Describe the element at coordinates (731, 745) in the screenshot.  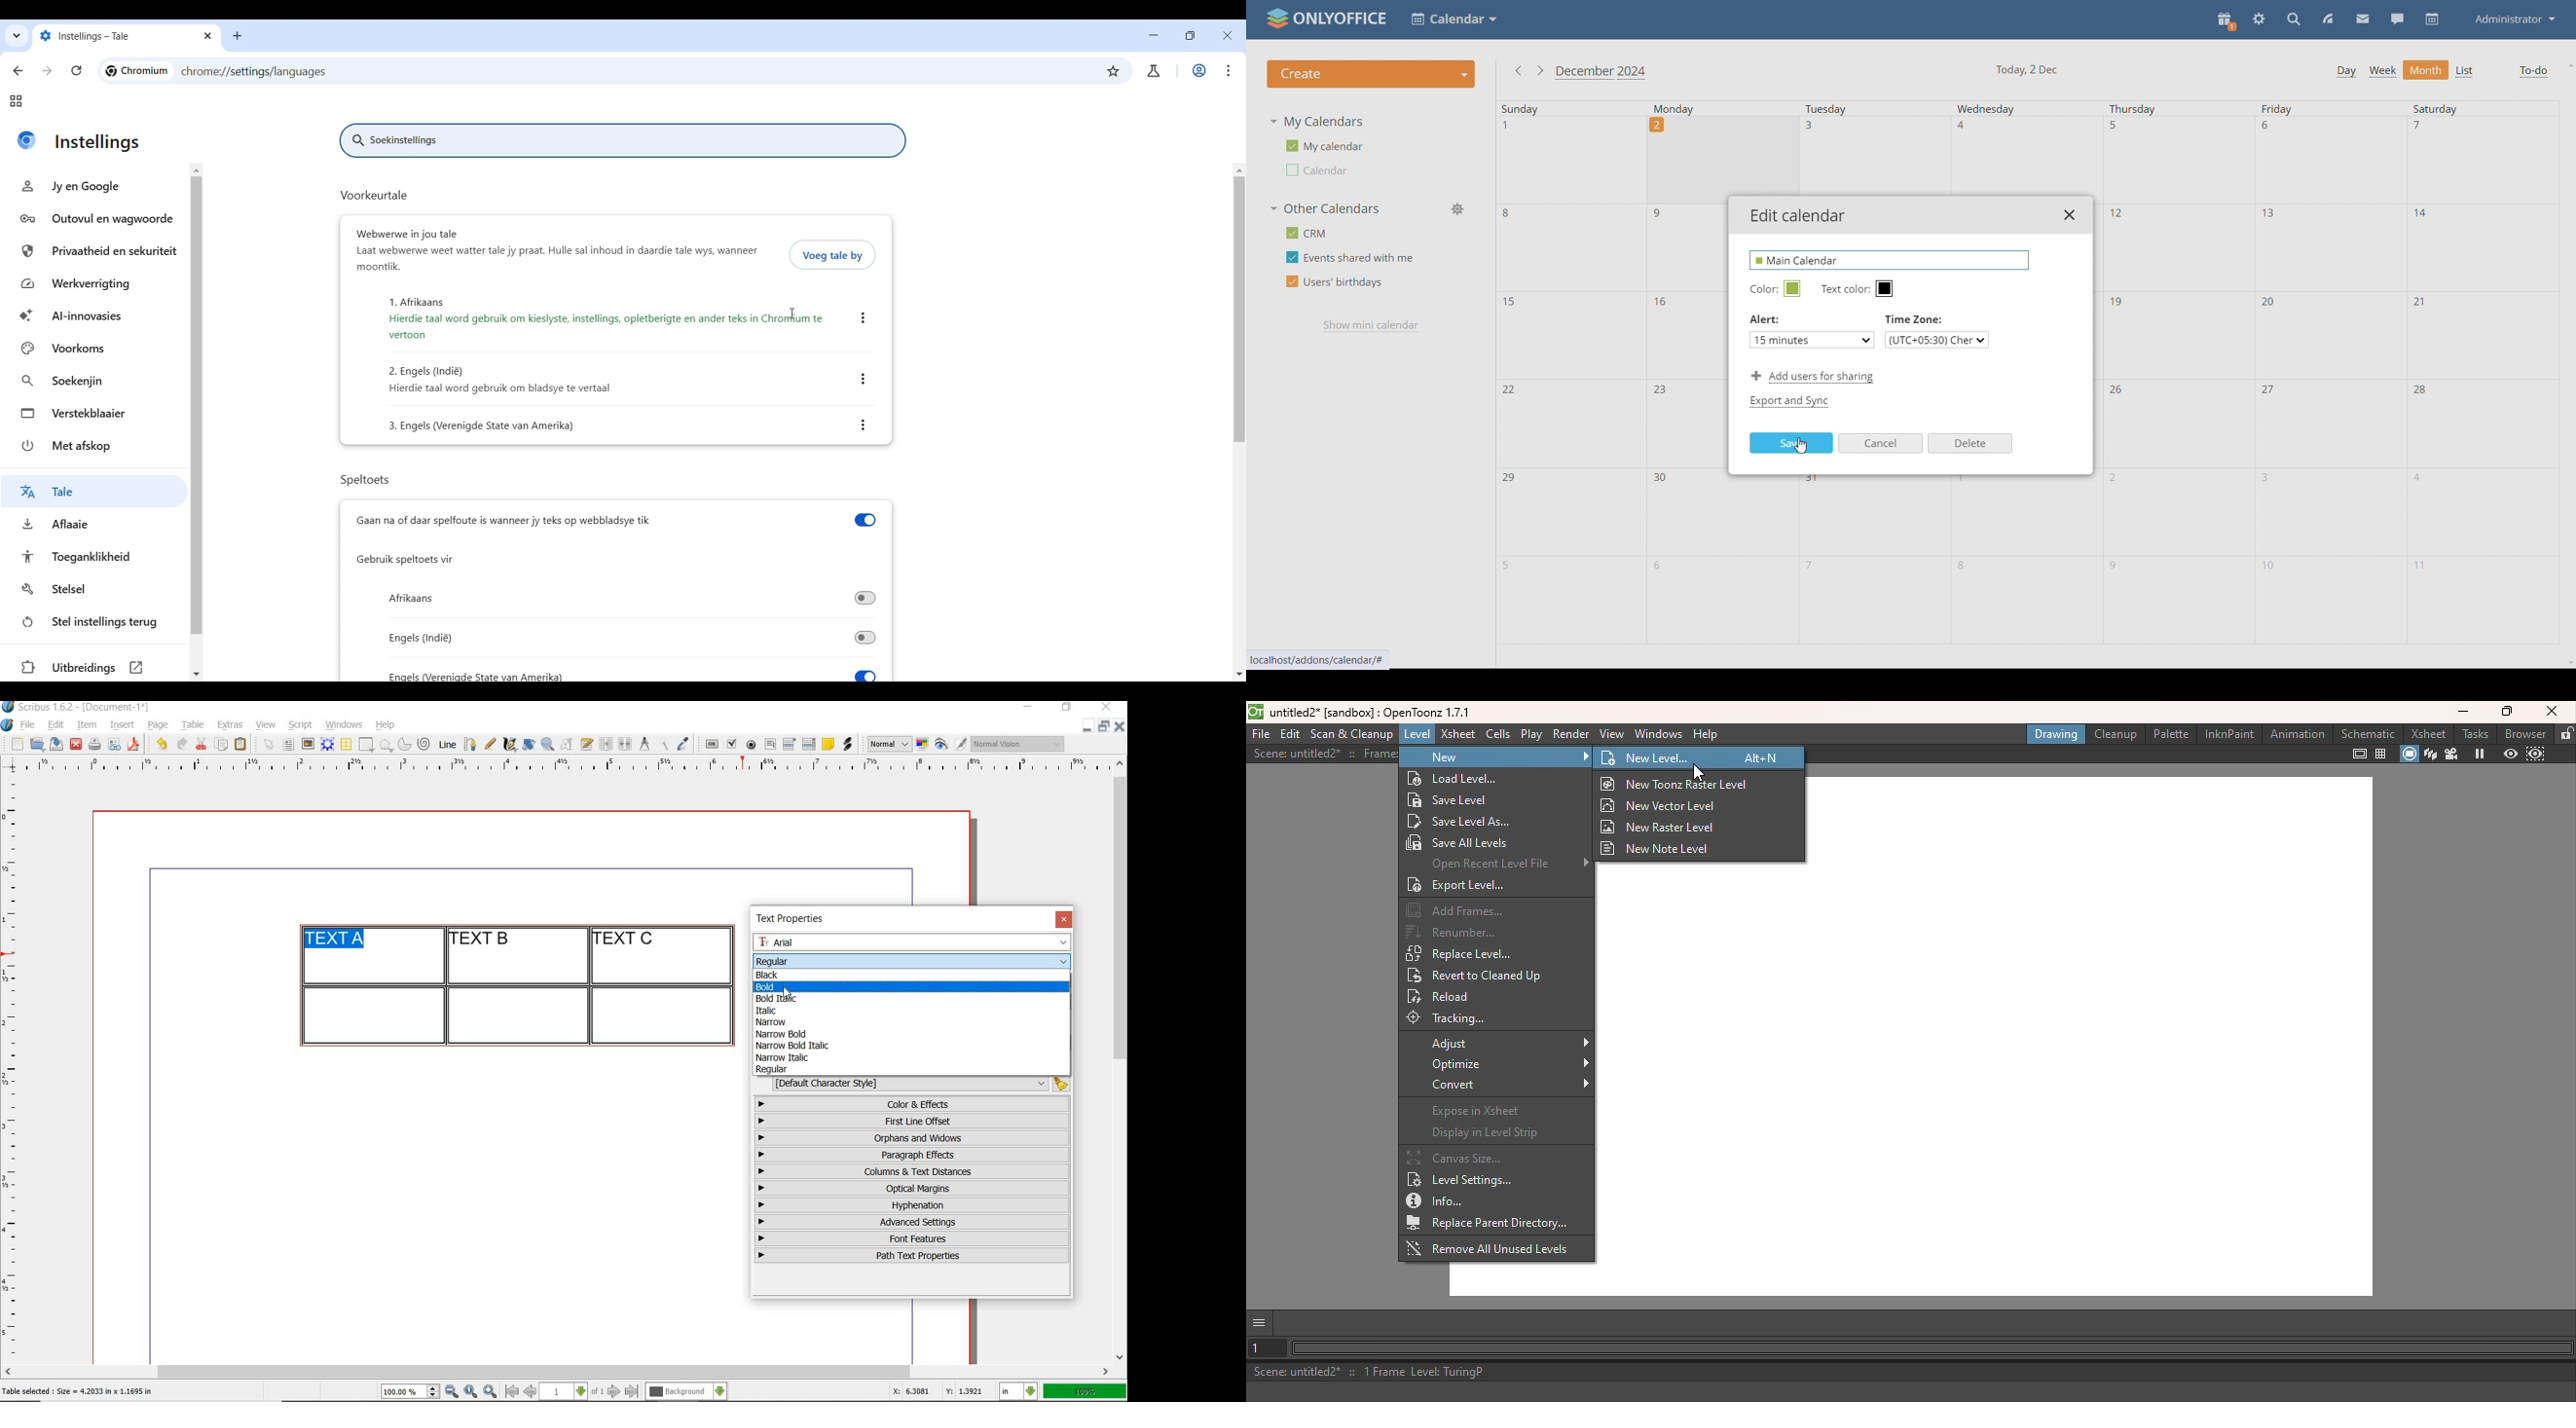
I see `pdf check box` at that location.